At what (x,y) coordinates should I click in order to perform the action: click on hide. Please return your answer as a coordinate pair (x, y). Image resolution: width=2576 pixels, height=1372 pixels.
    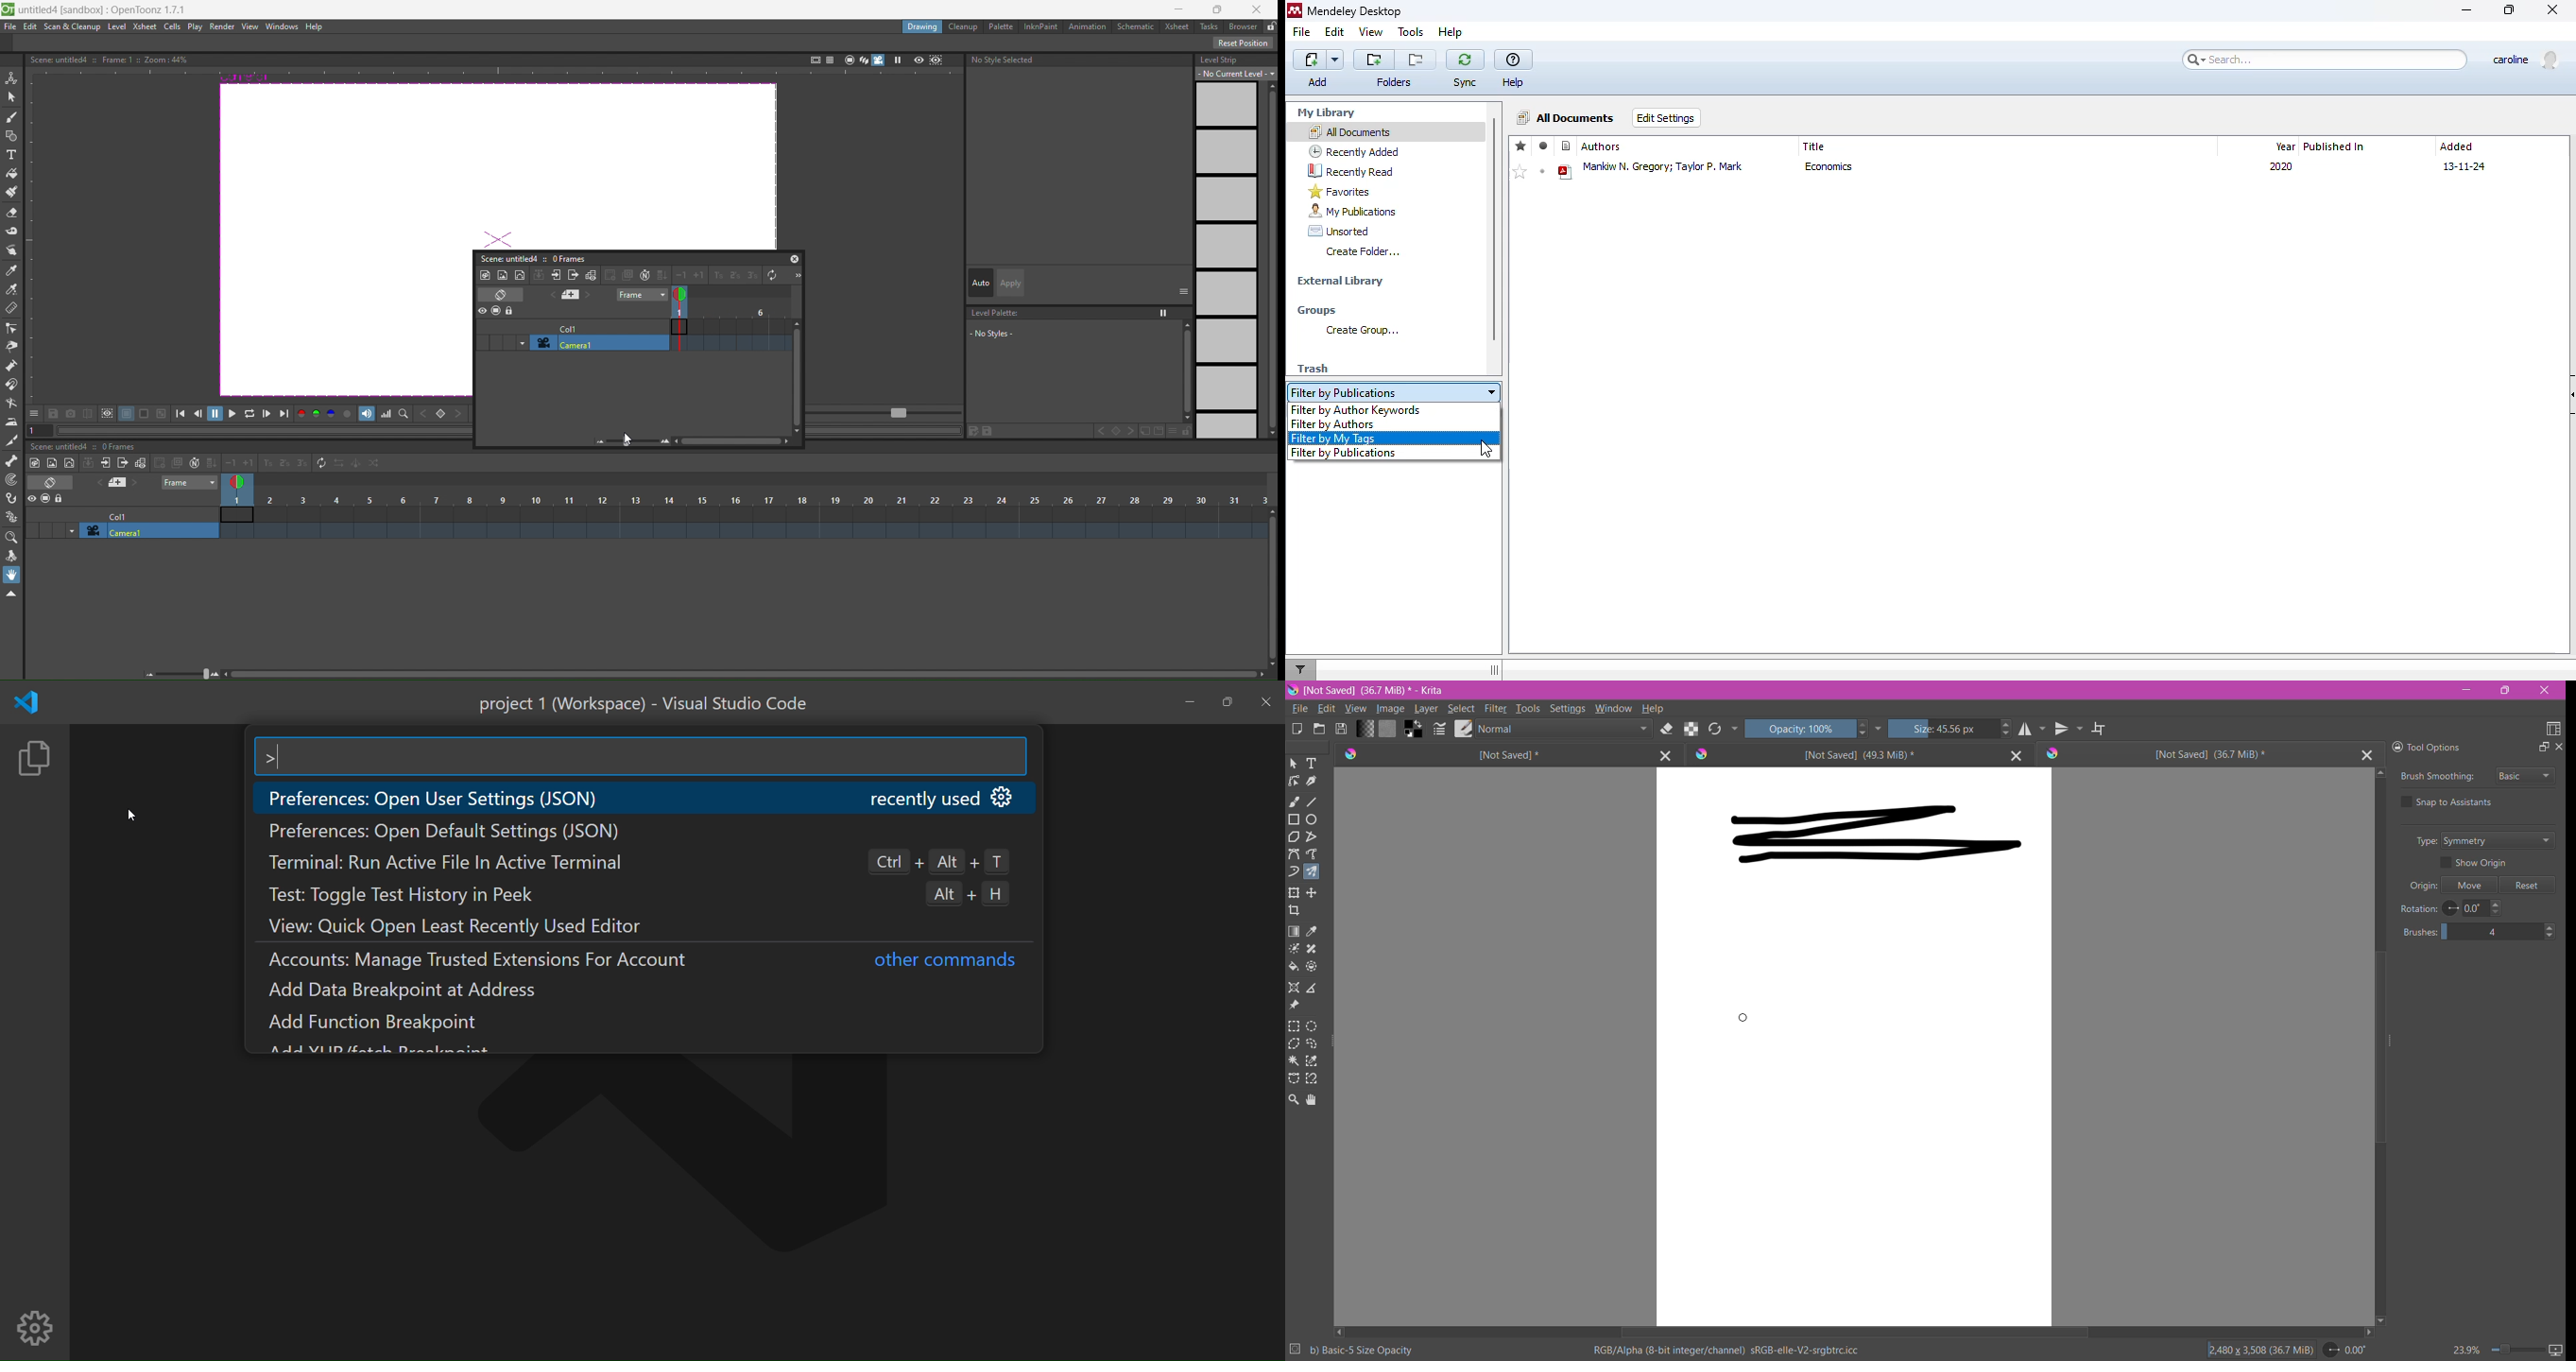
    Looking at the image, I should click on (2567, 395).